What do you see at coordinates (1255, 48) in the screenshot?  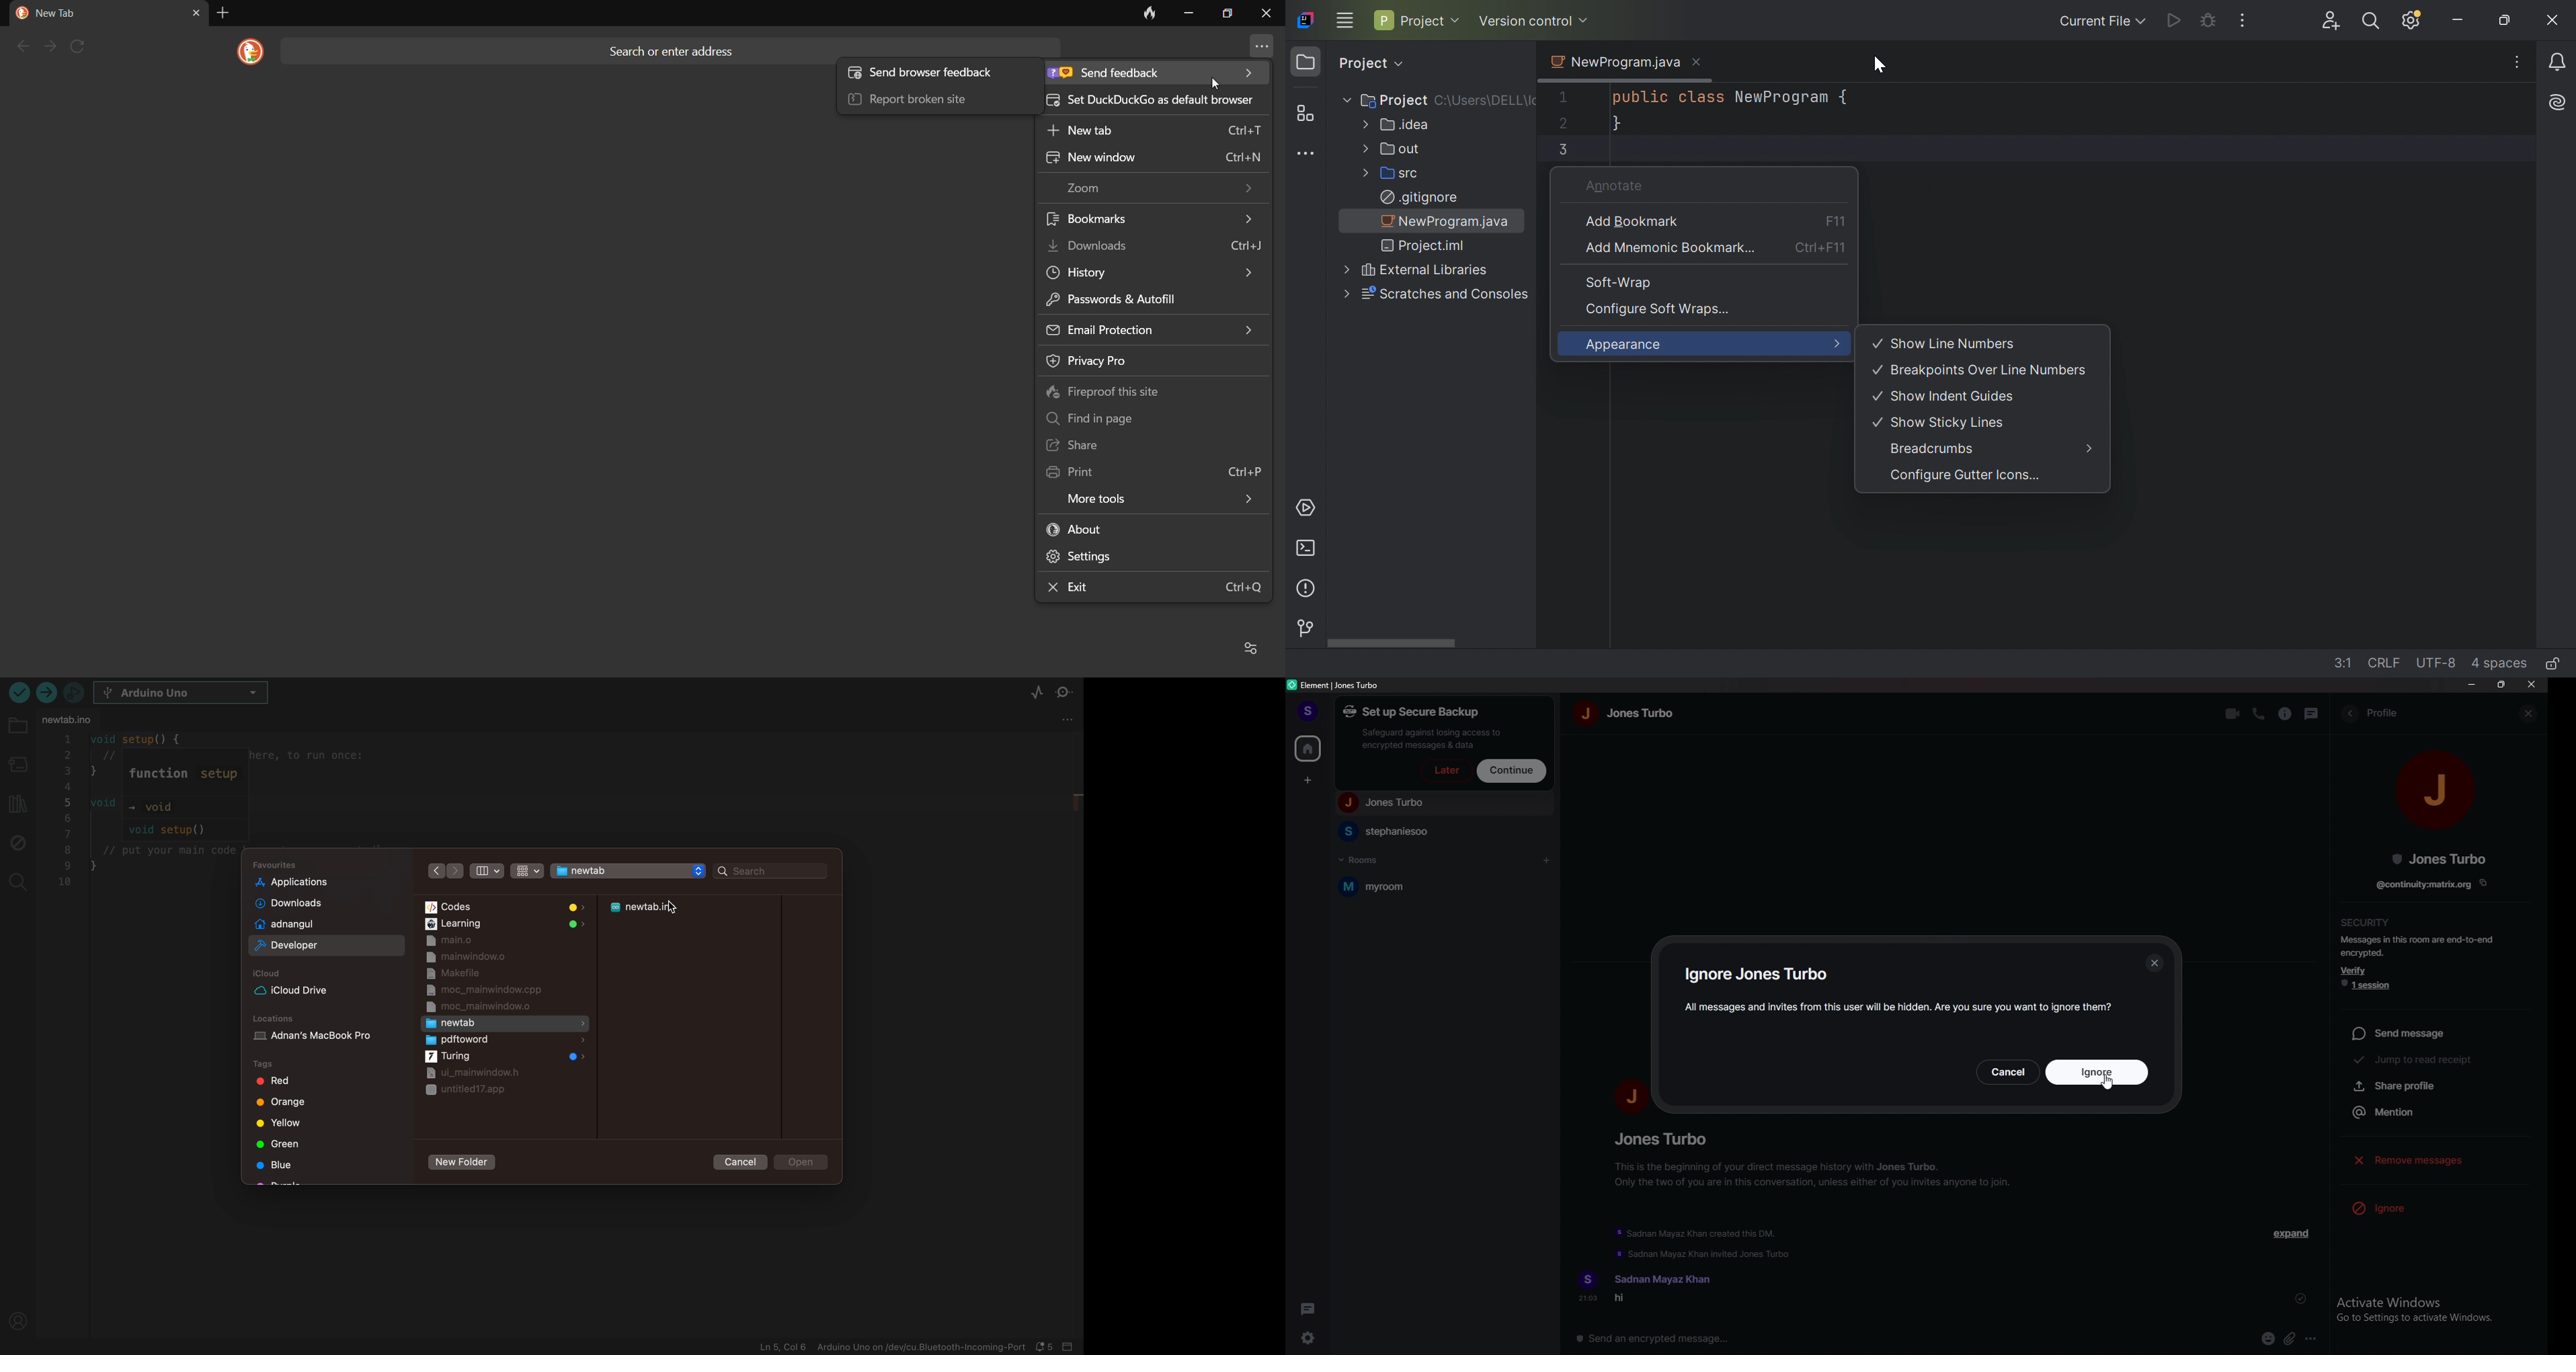 I see `more` at bounding box center [1255, 48].